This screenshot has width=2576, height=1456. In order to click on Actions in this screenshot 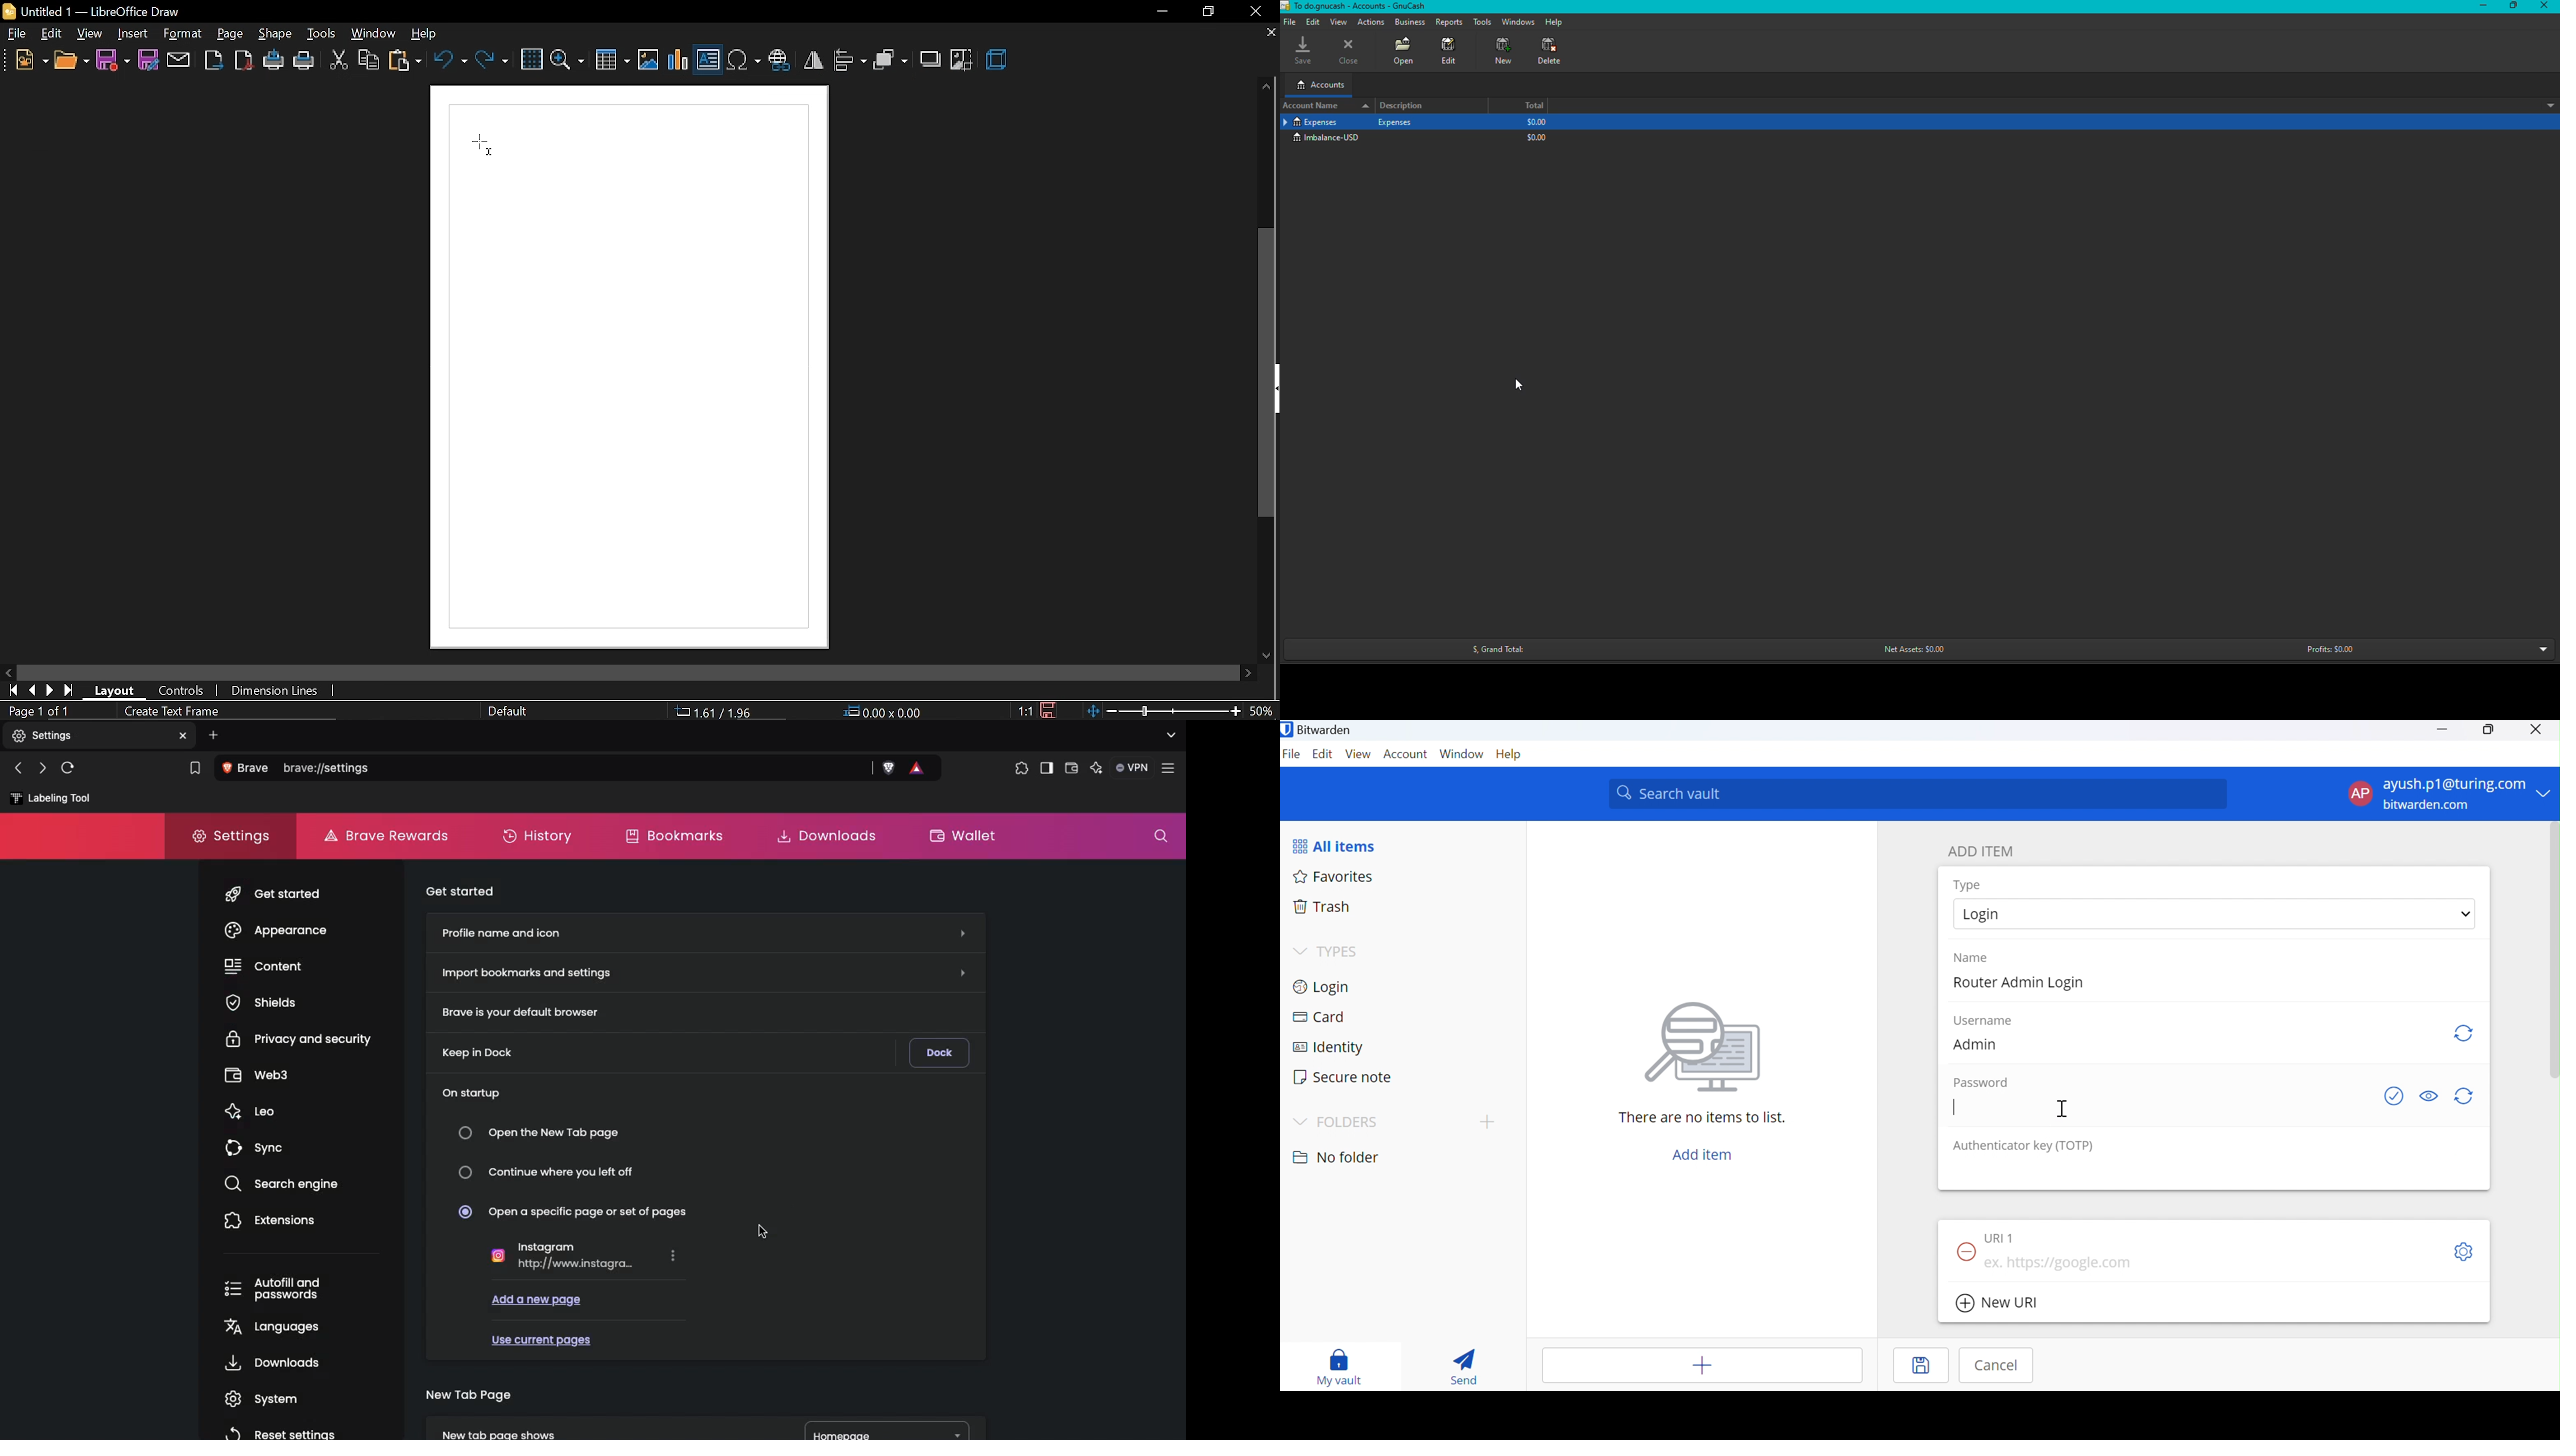, I will do `click(1372, 22)`.